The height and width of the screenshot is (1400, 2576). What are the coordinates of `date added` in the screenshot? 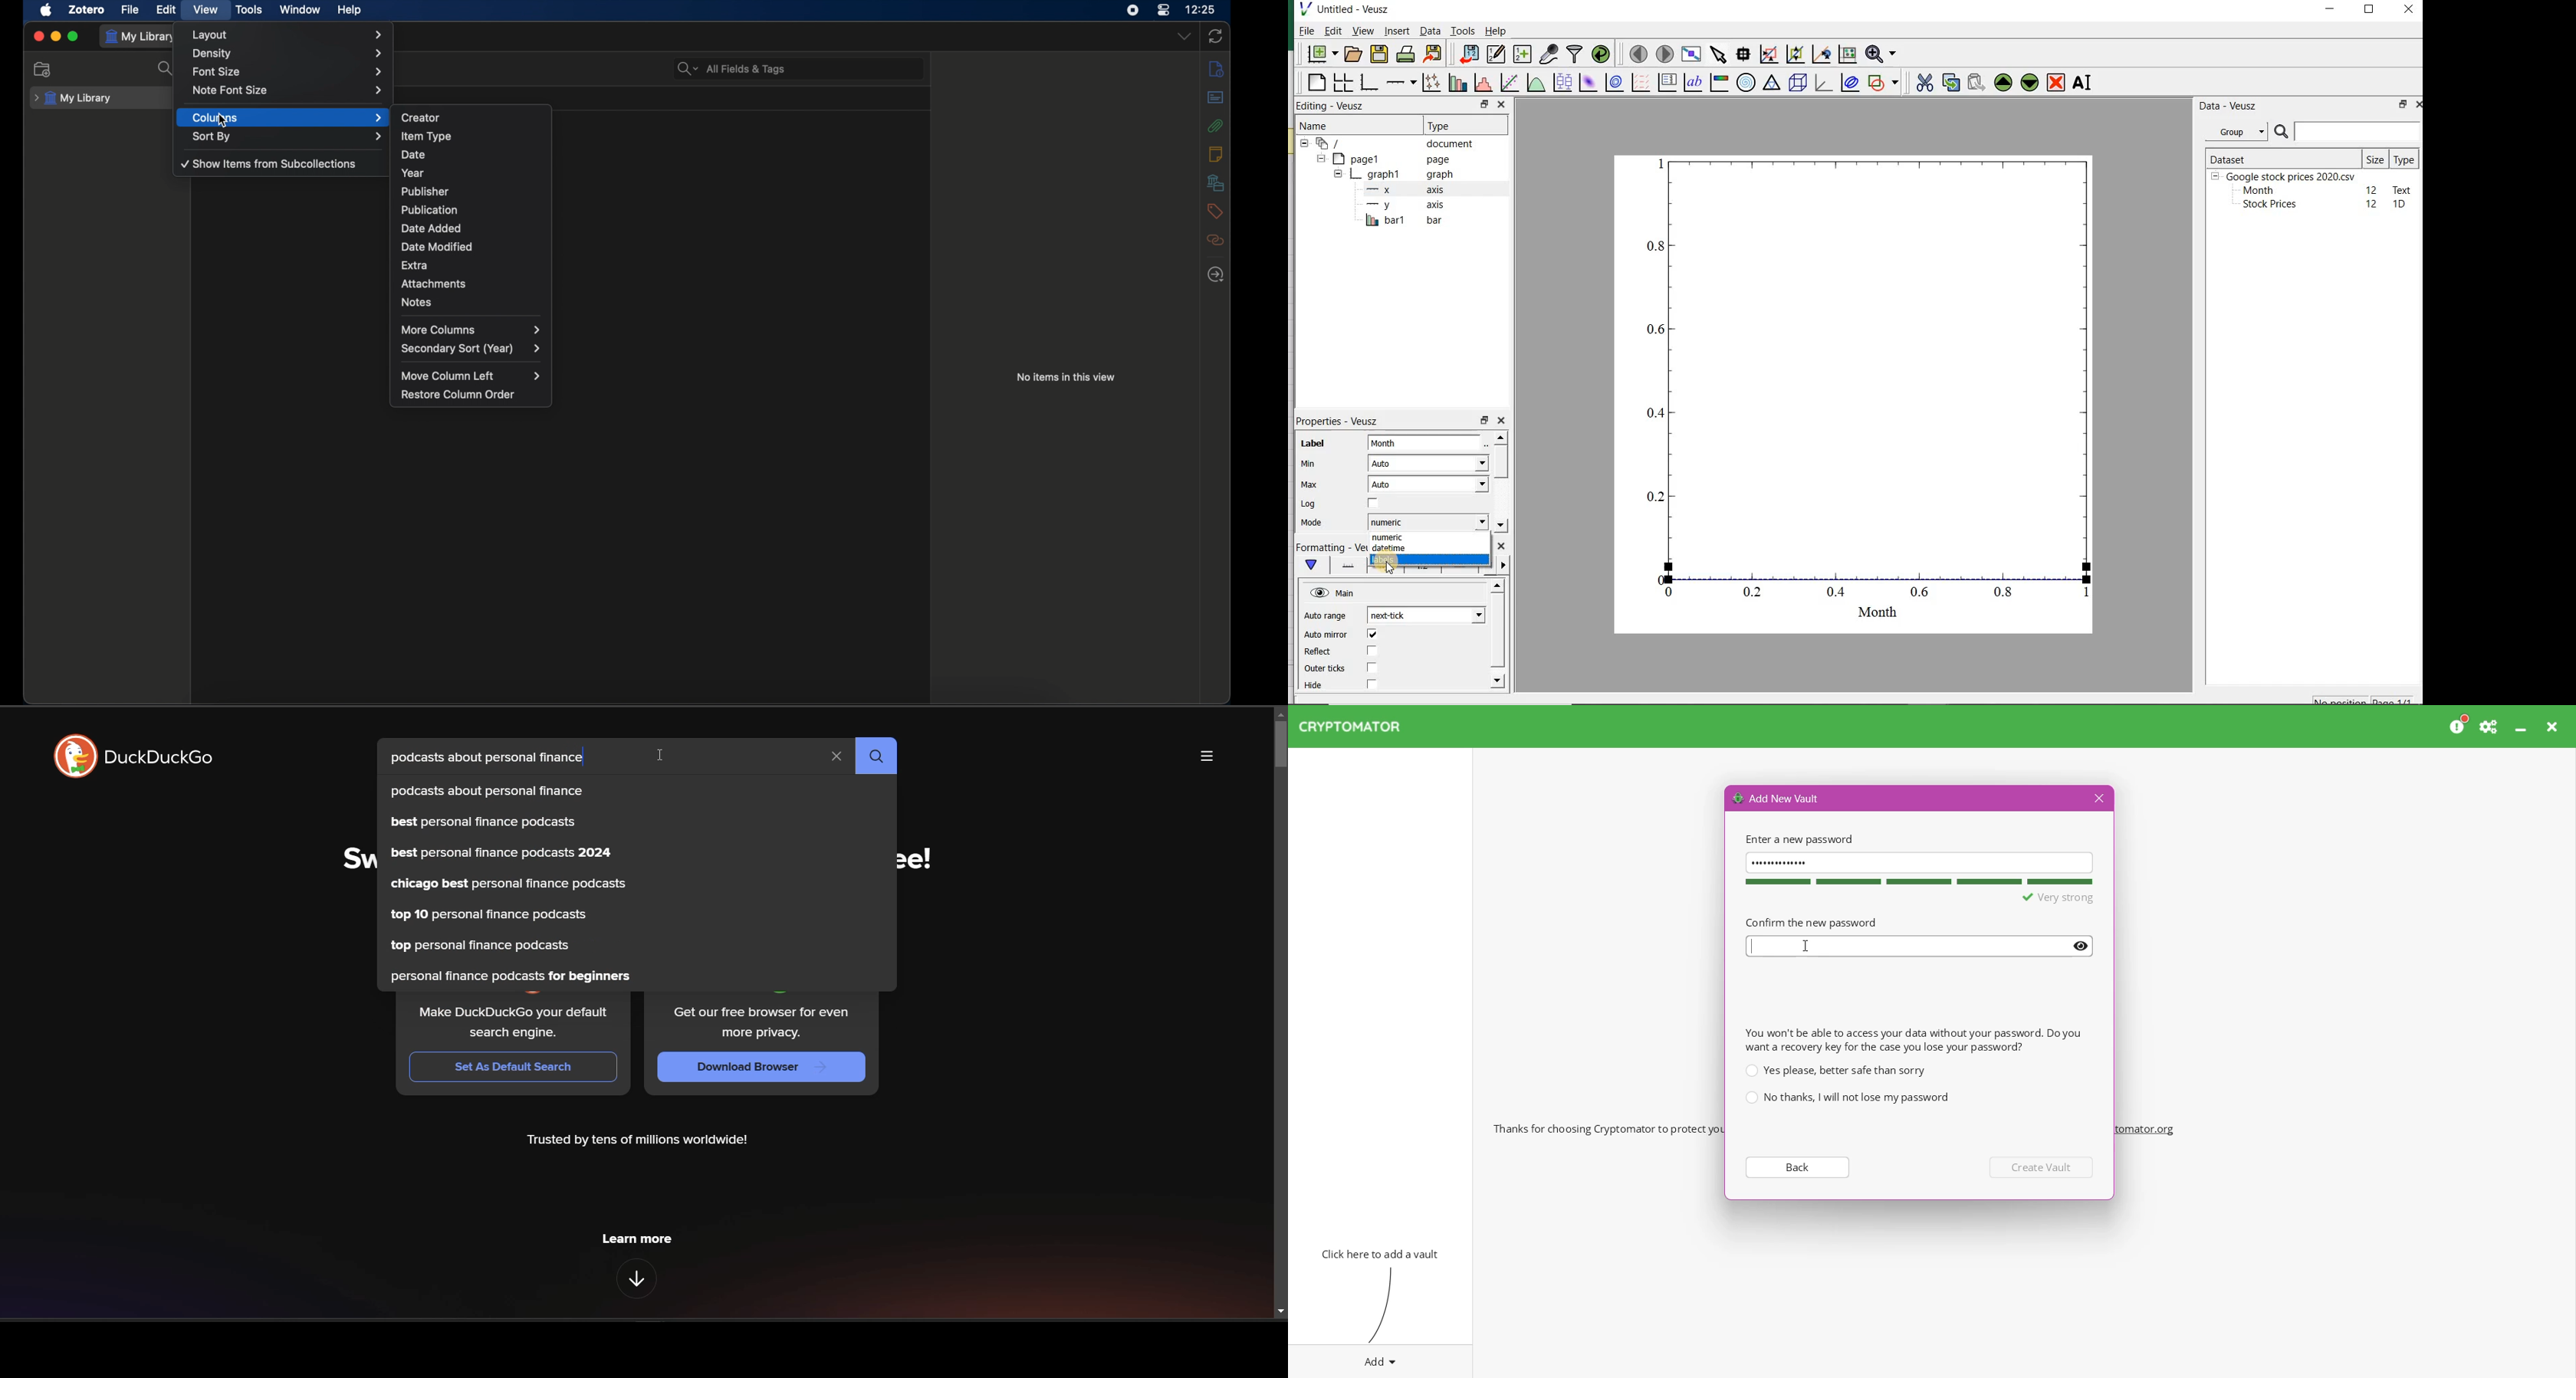 It's located at (431, 227).